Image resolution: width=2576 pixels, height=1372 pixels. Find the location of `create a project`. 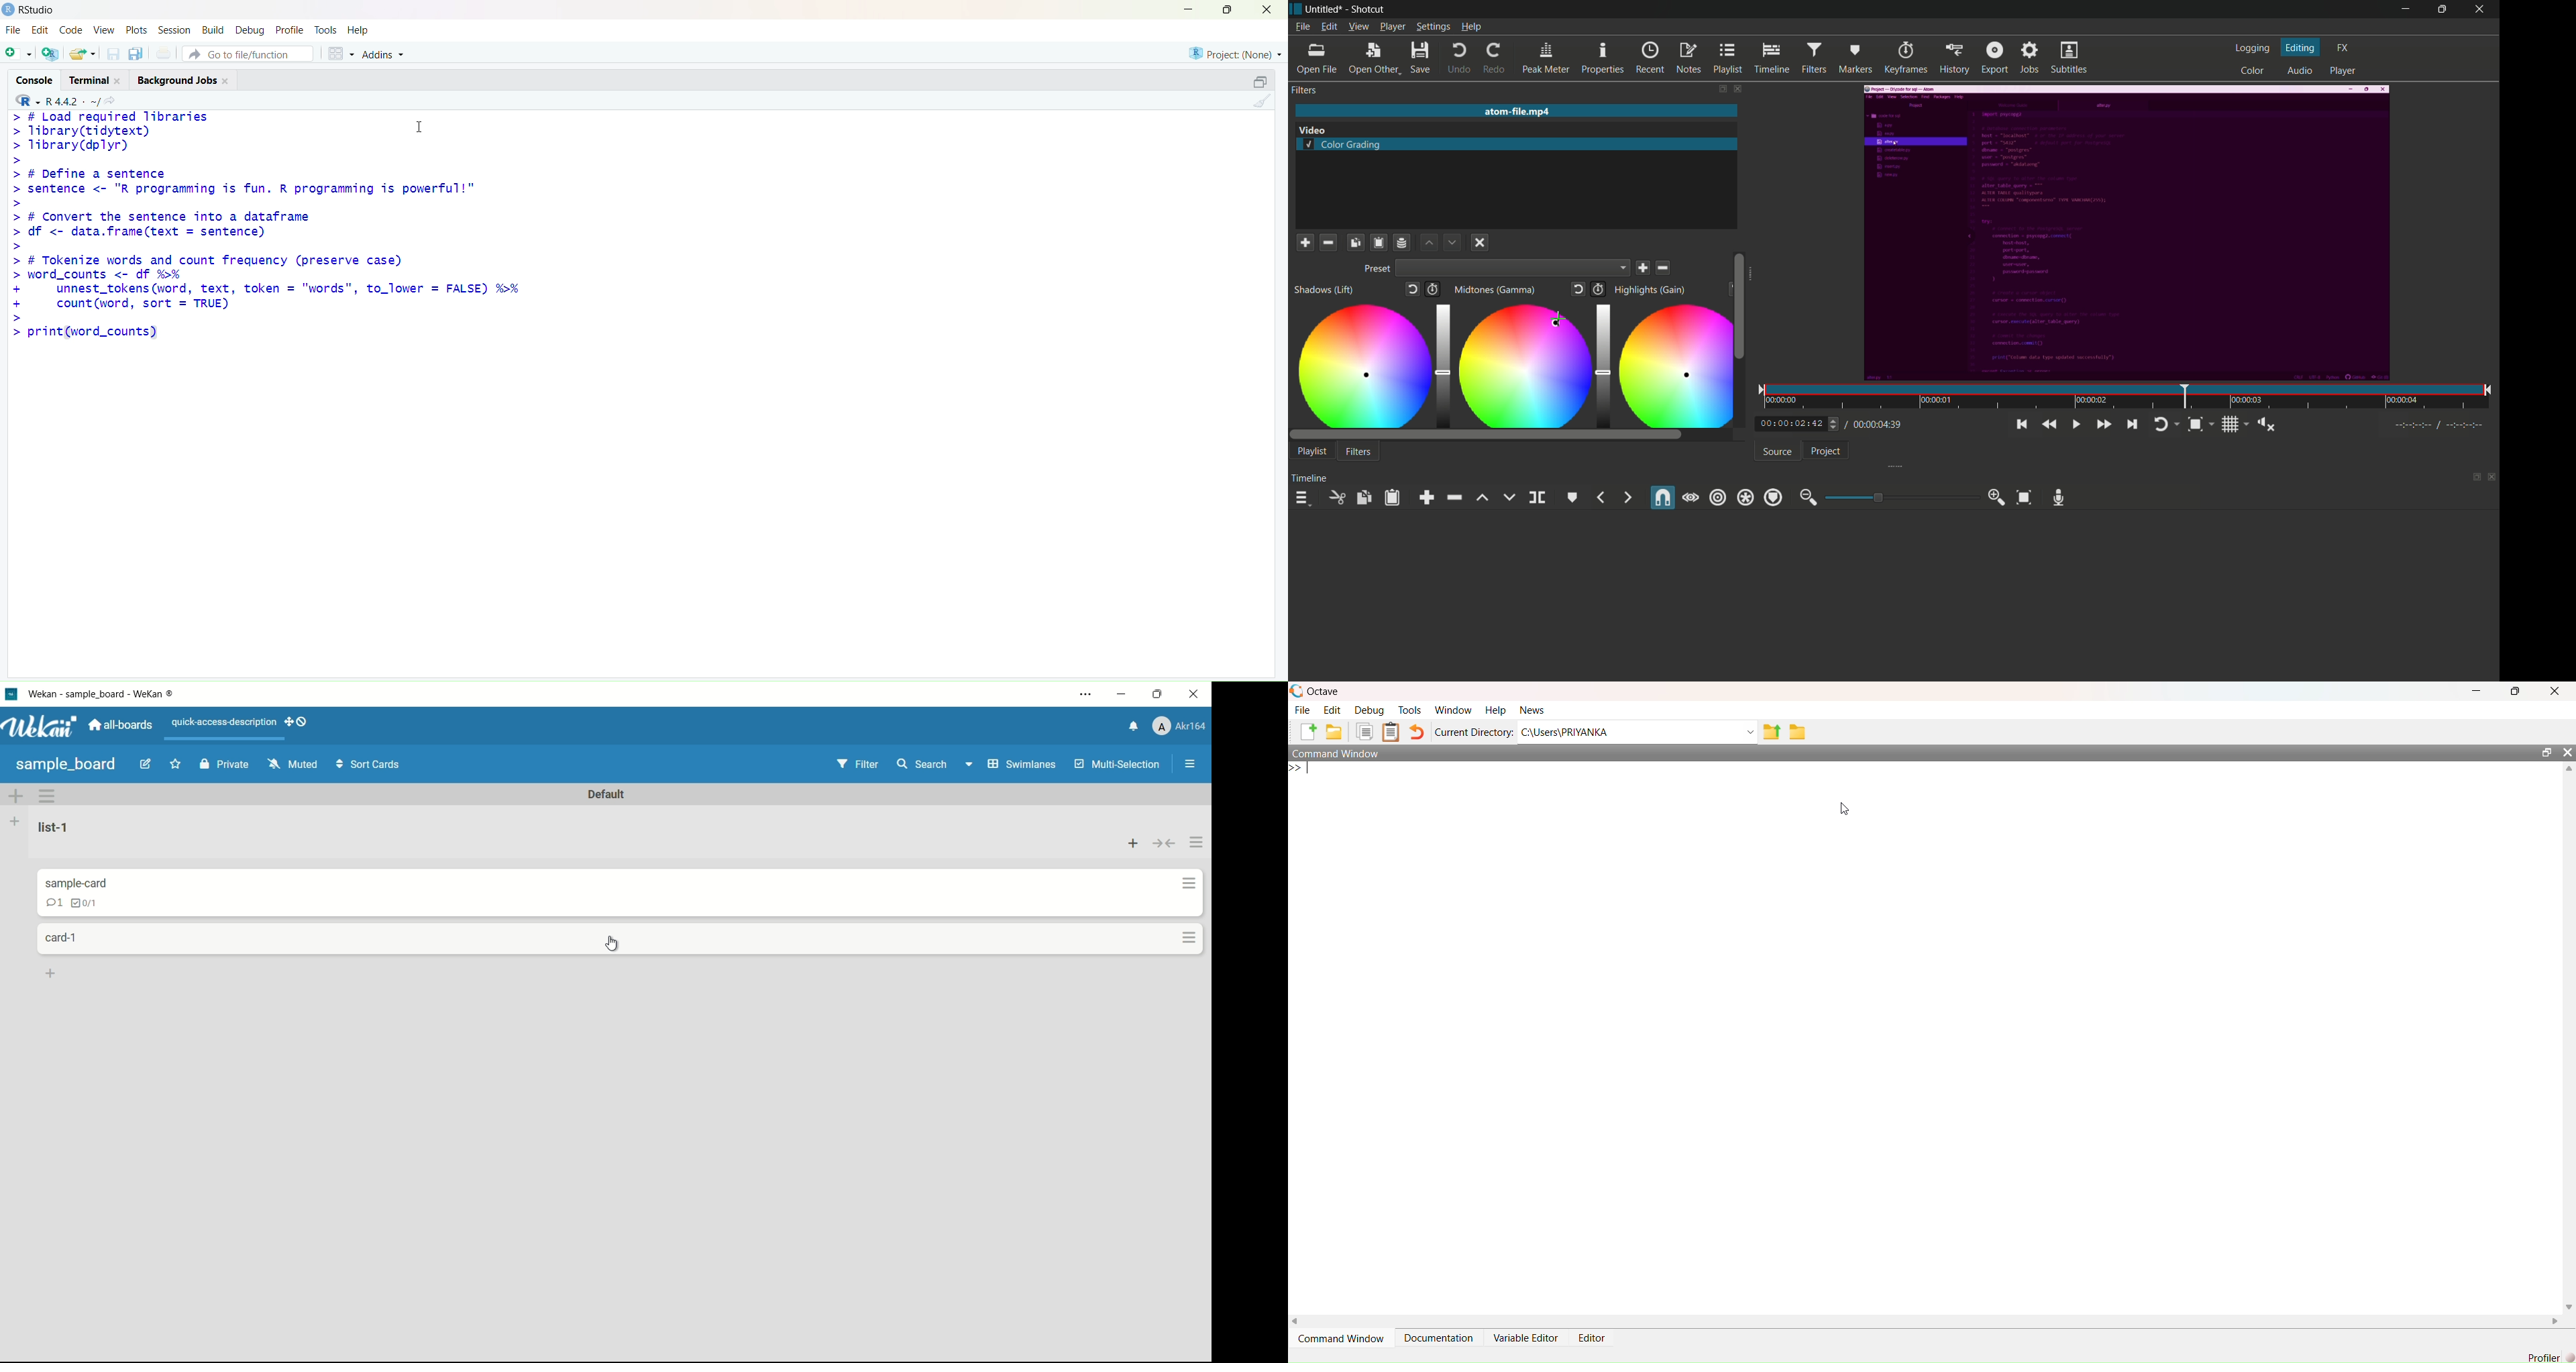

create a project is located at coordinates (50, 54).